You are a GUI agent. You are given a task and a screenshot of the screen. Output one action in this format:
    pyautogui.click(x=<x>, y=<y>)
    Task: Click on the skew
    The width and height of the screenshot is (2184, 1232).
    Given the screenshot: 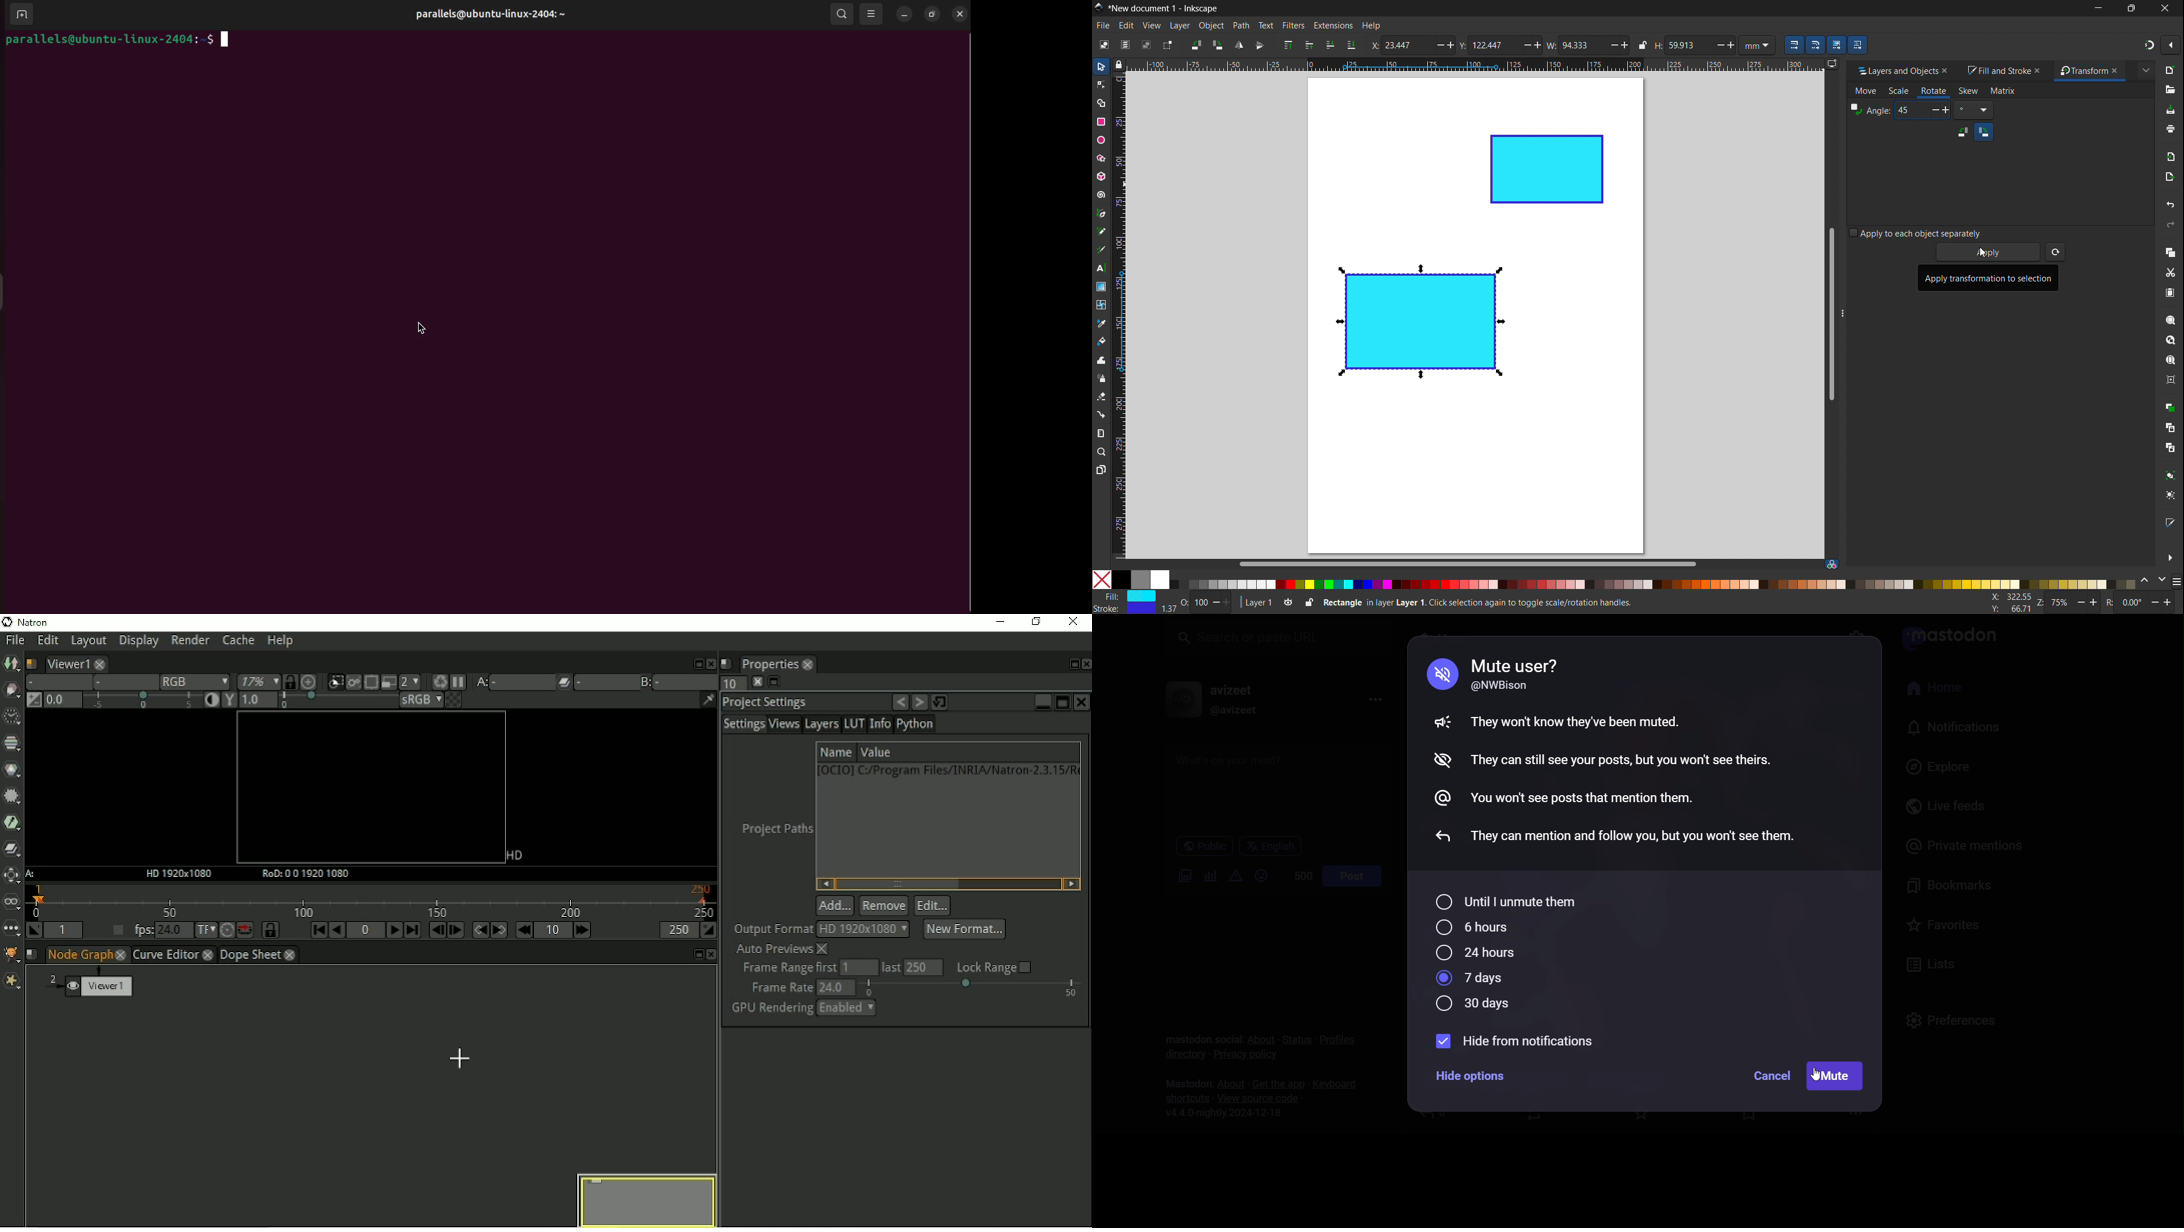 What is the action you would take?
    pyautogui.click(x=1969, y=91)
    